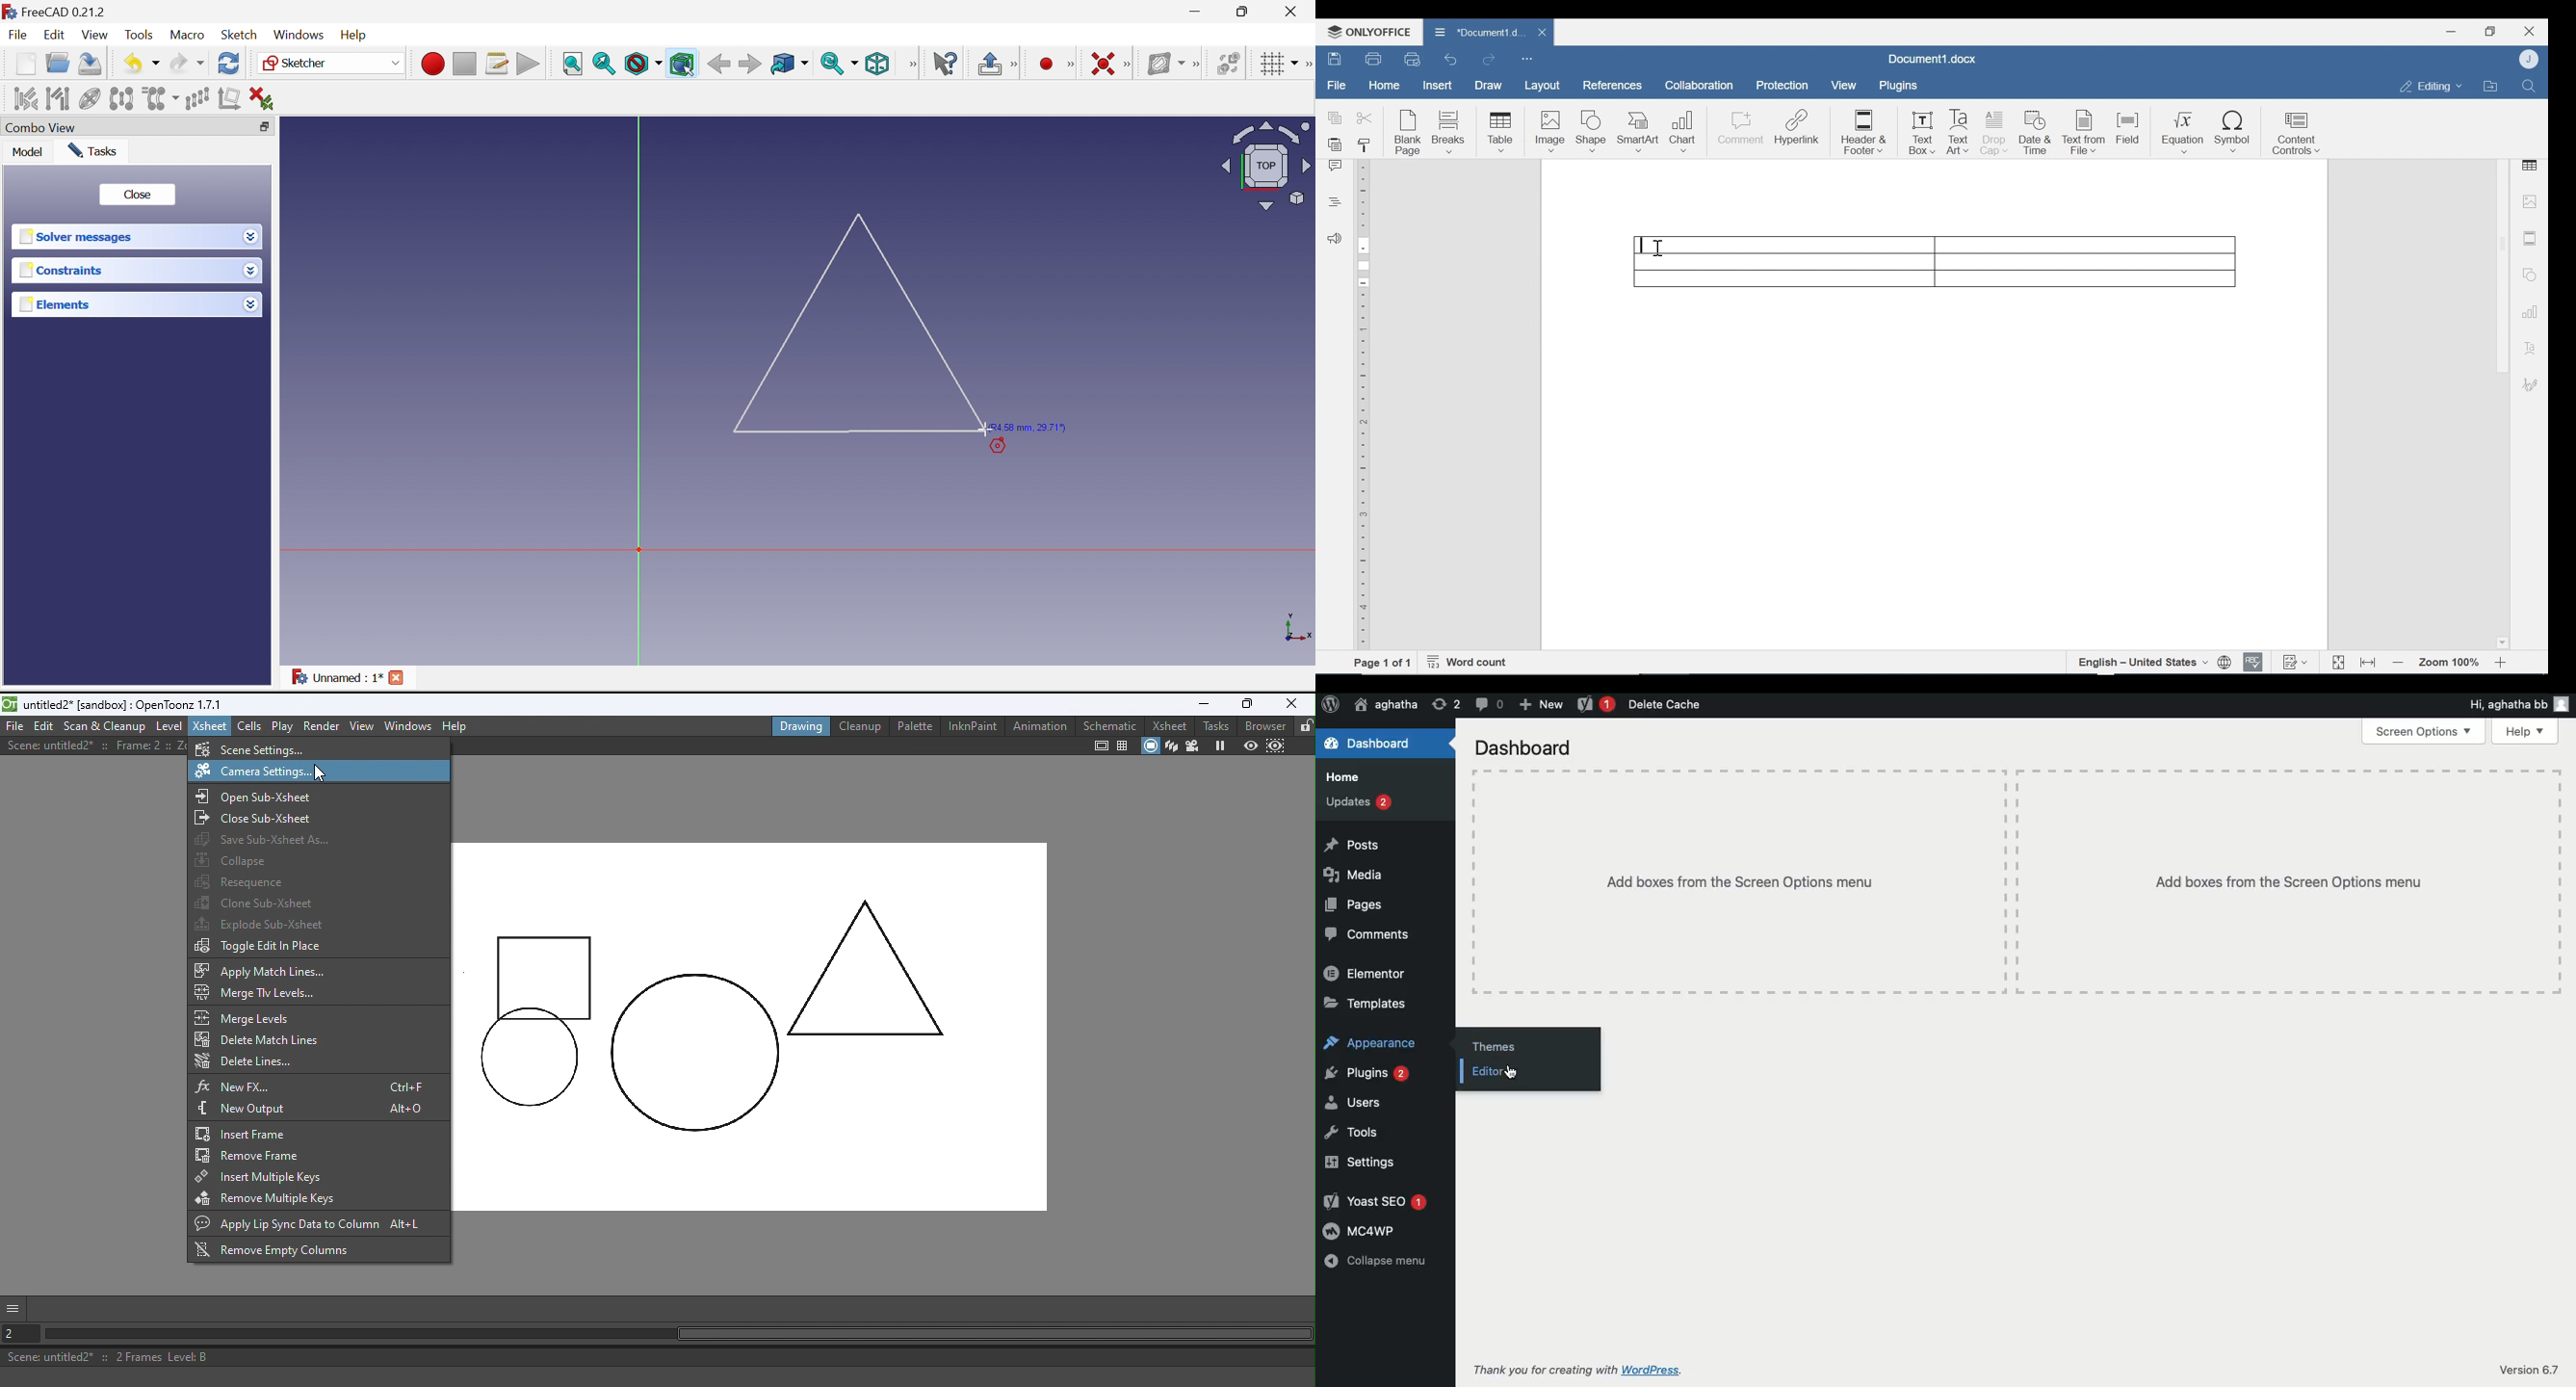  What do you see at coordinates (2501, 641) in the screenshot?
I see `Scroll down` at bounding box center [2501, 641].